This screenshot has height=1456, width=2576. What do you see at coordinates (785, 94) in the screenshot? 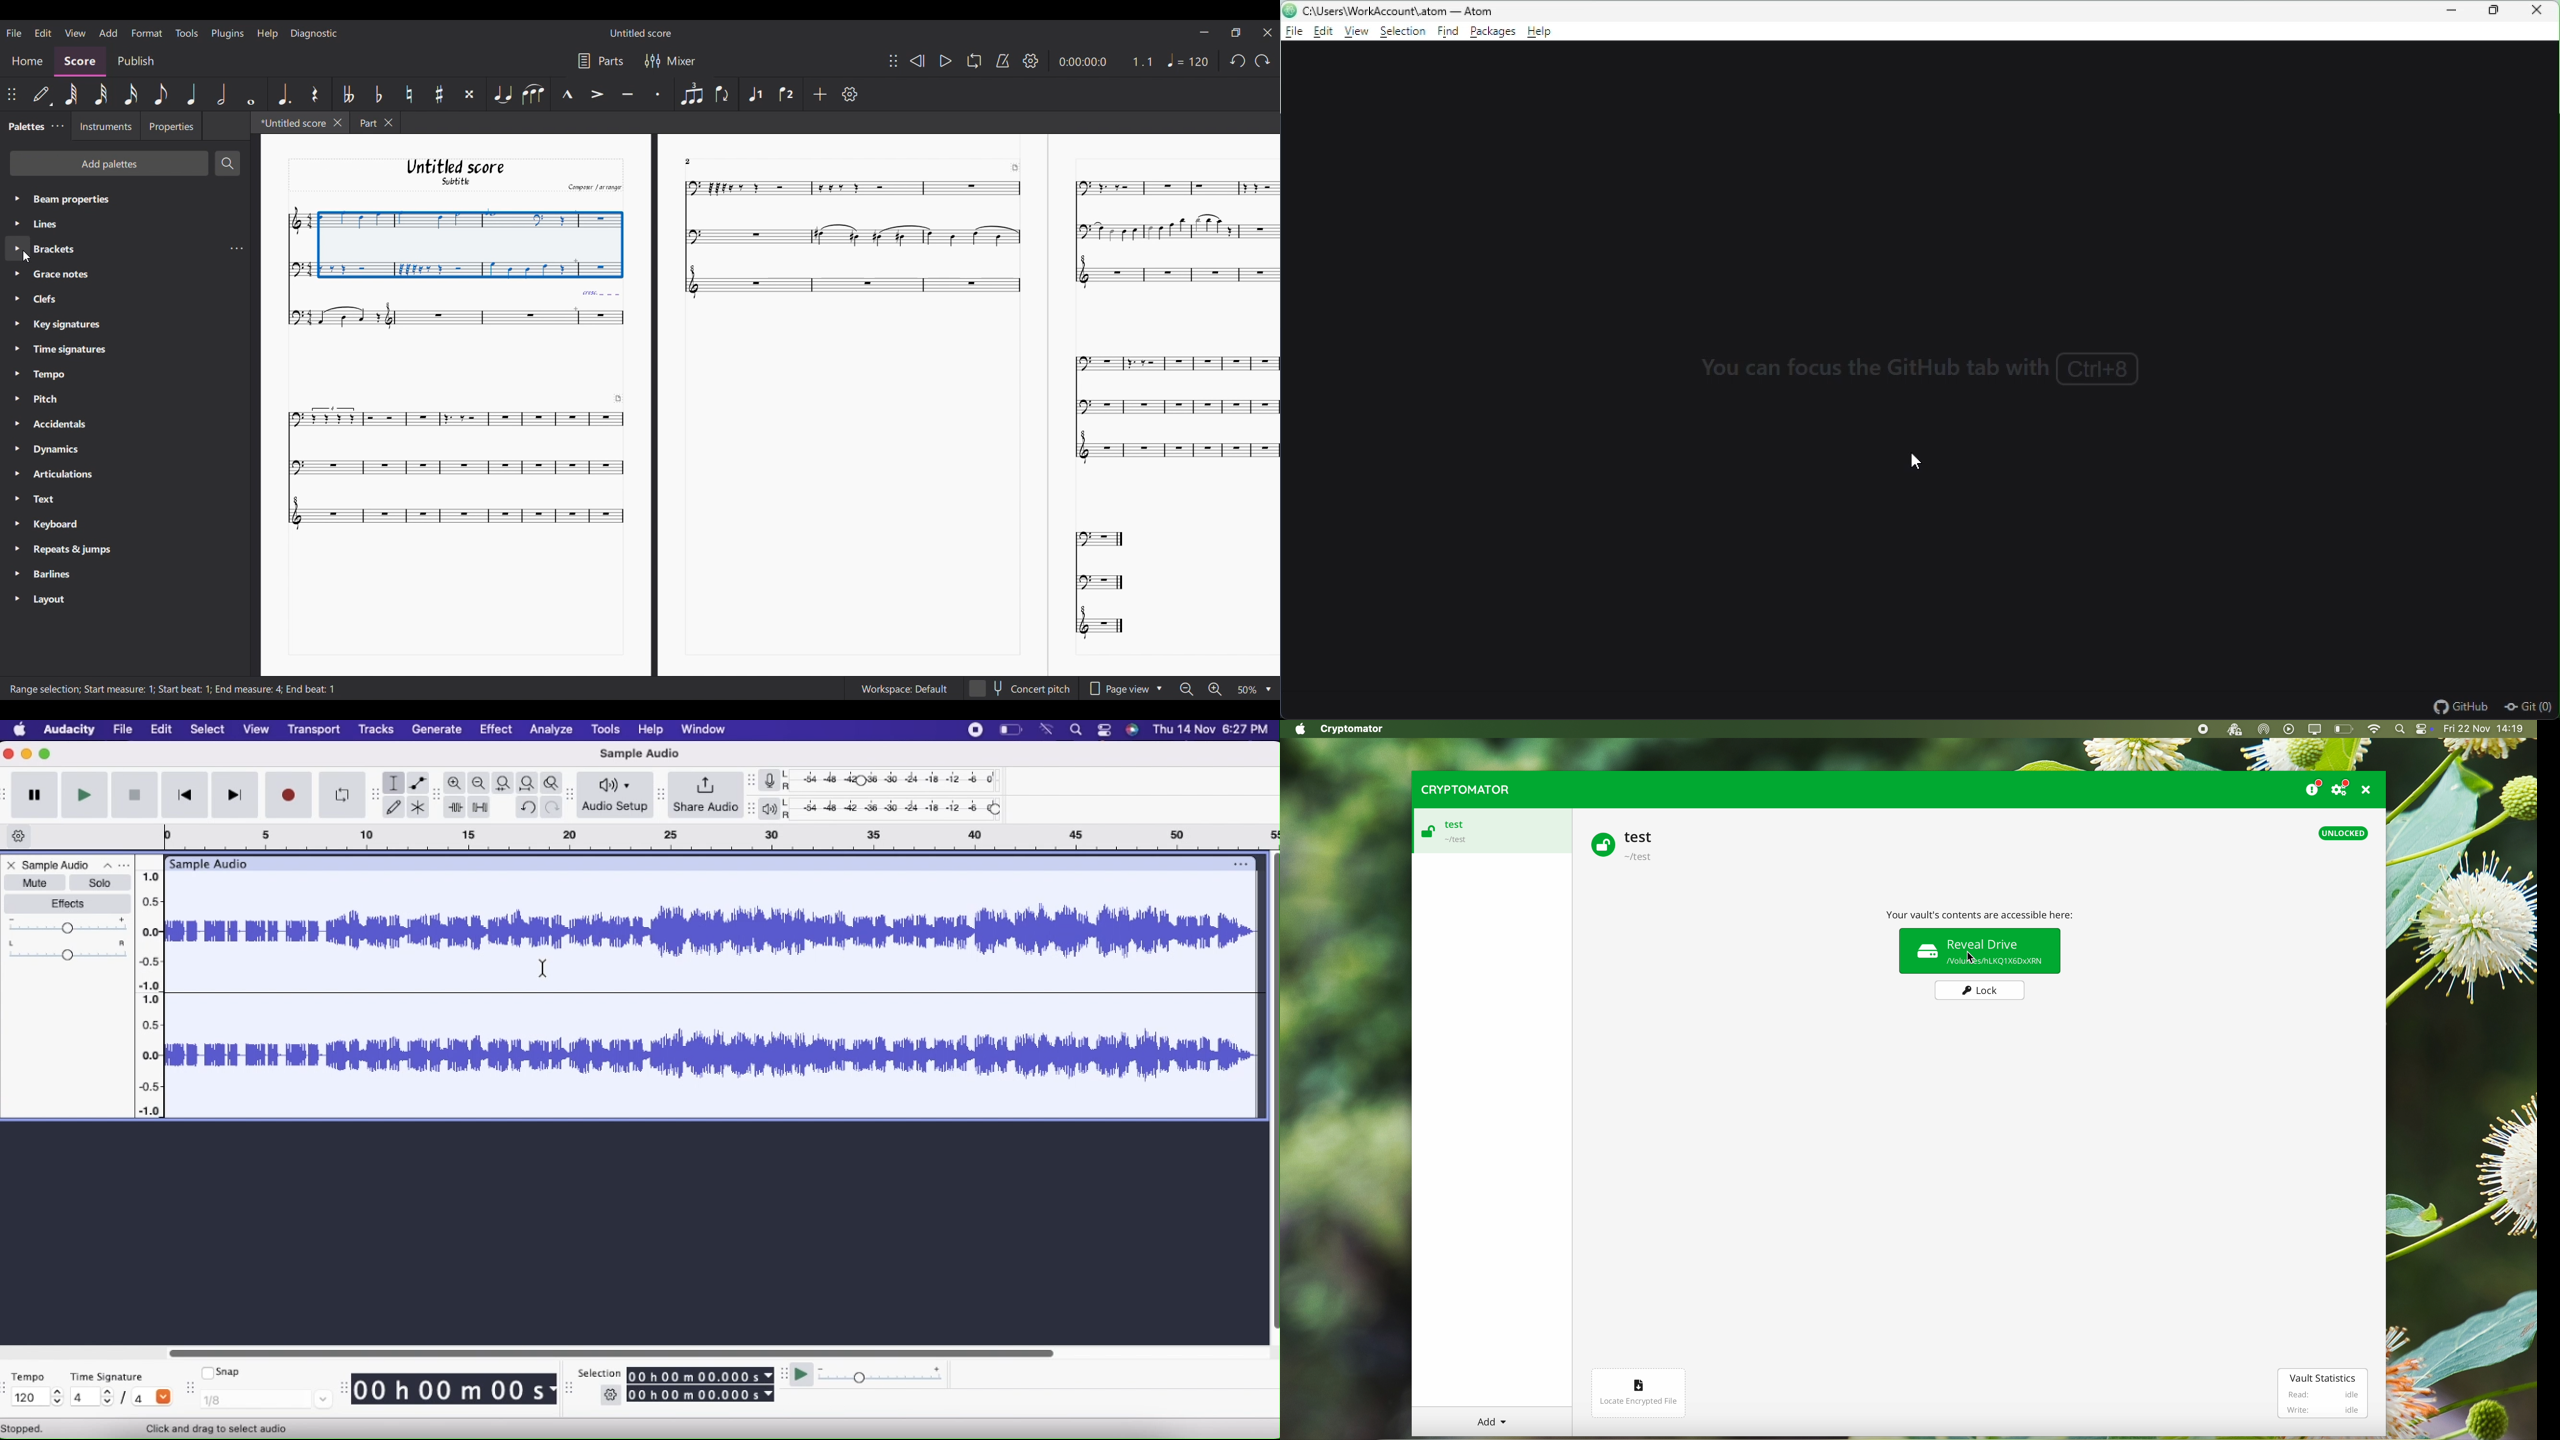
I see `Voice 2` at bounding box center [785, 94].